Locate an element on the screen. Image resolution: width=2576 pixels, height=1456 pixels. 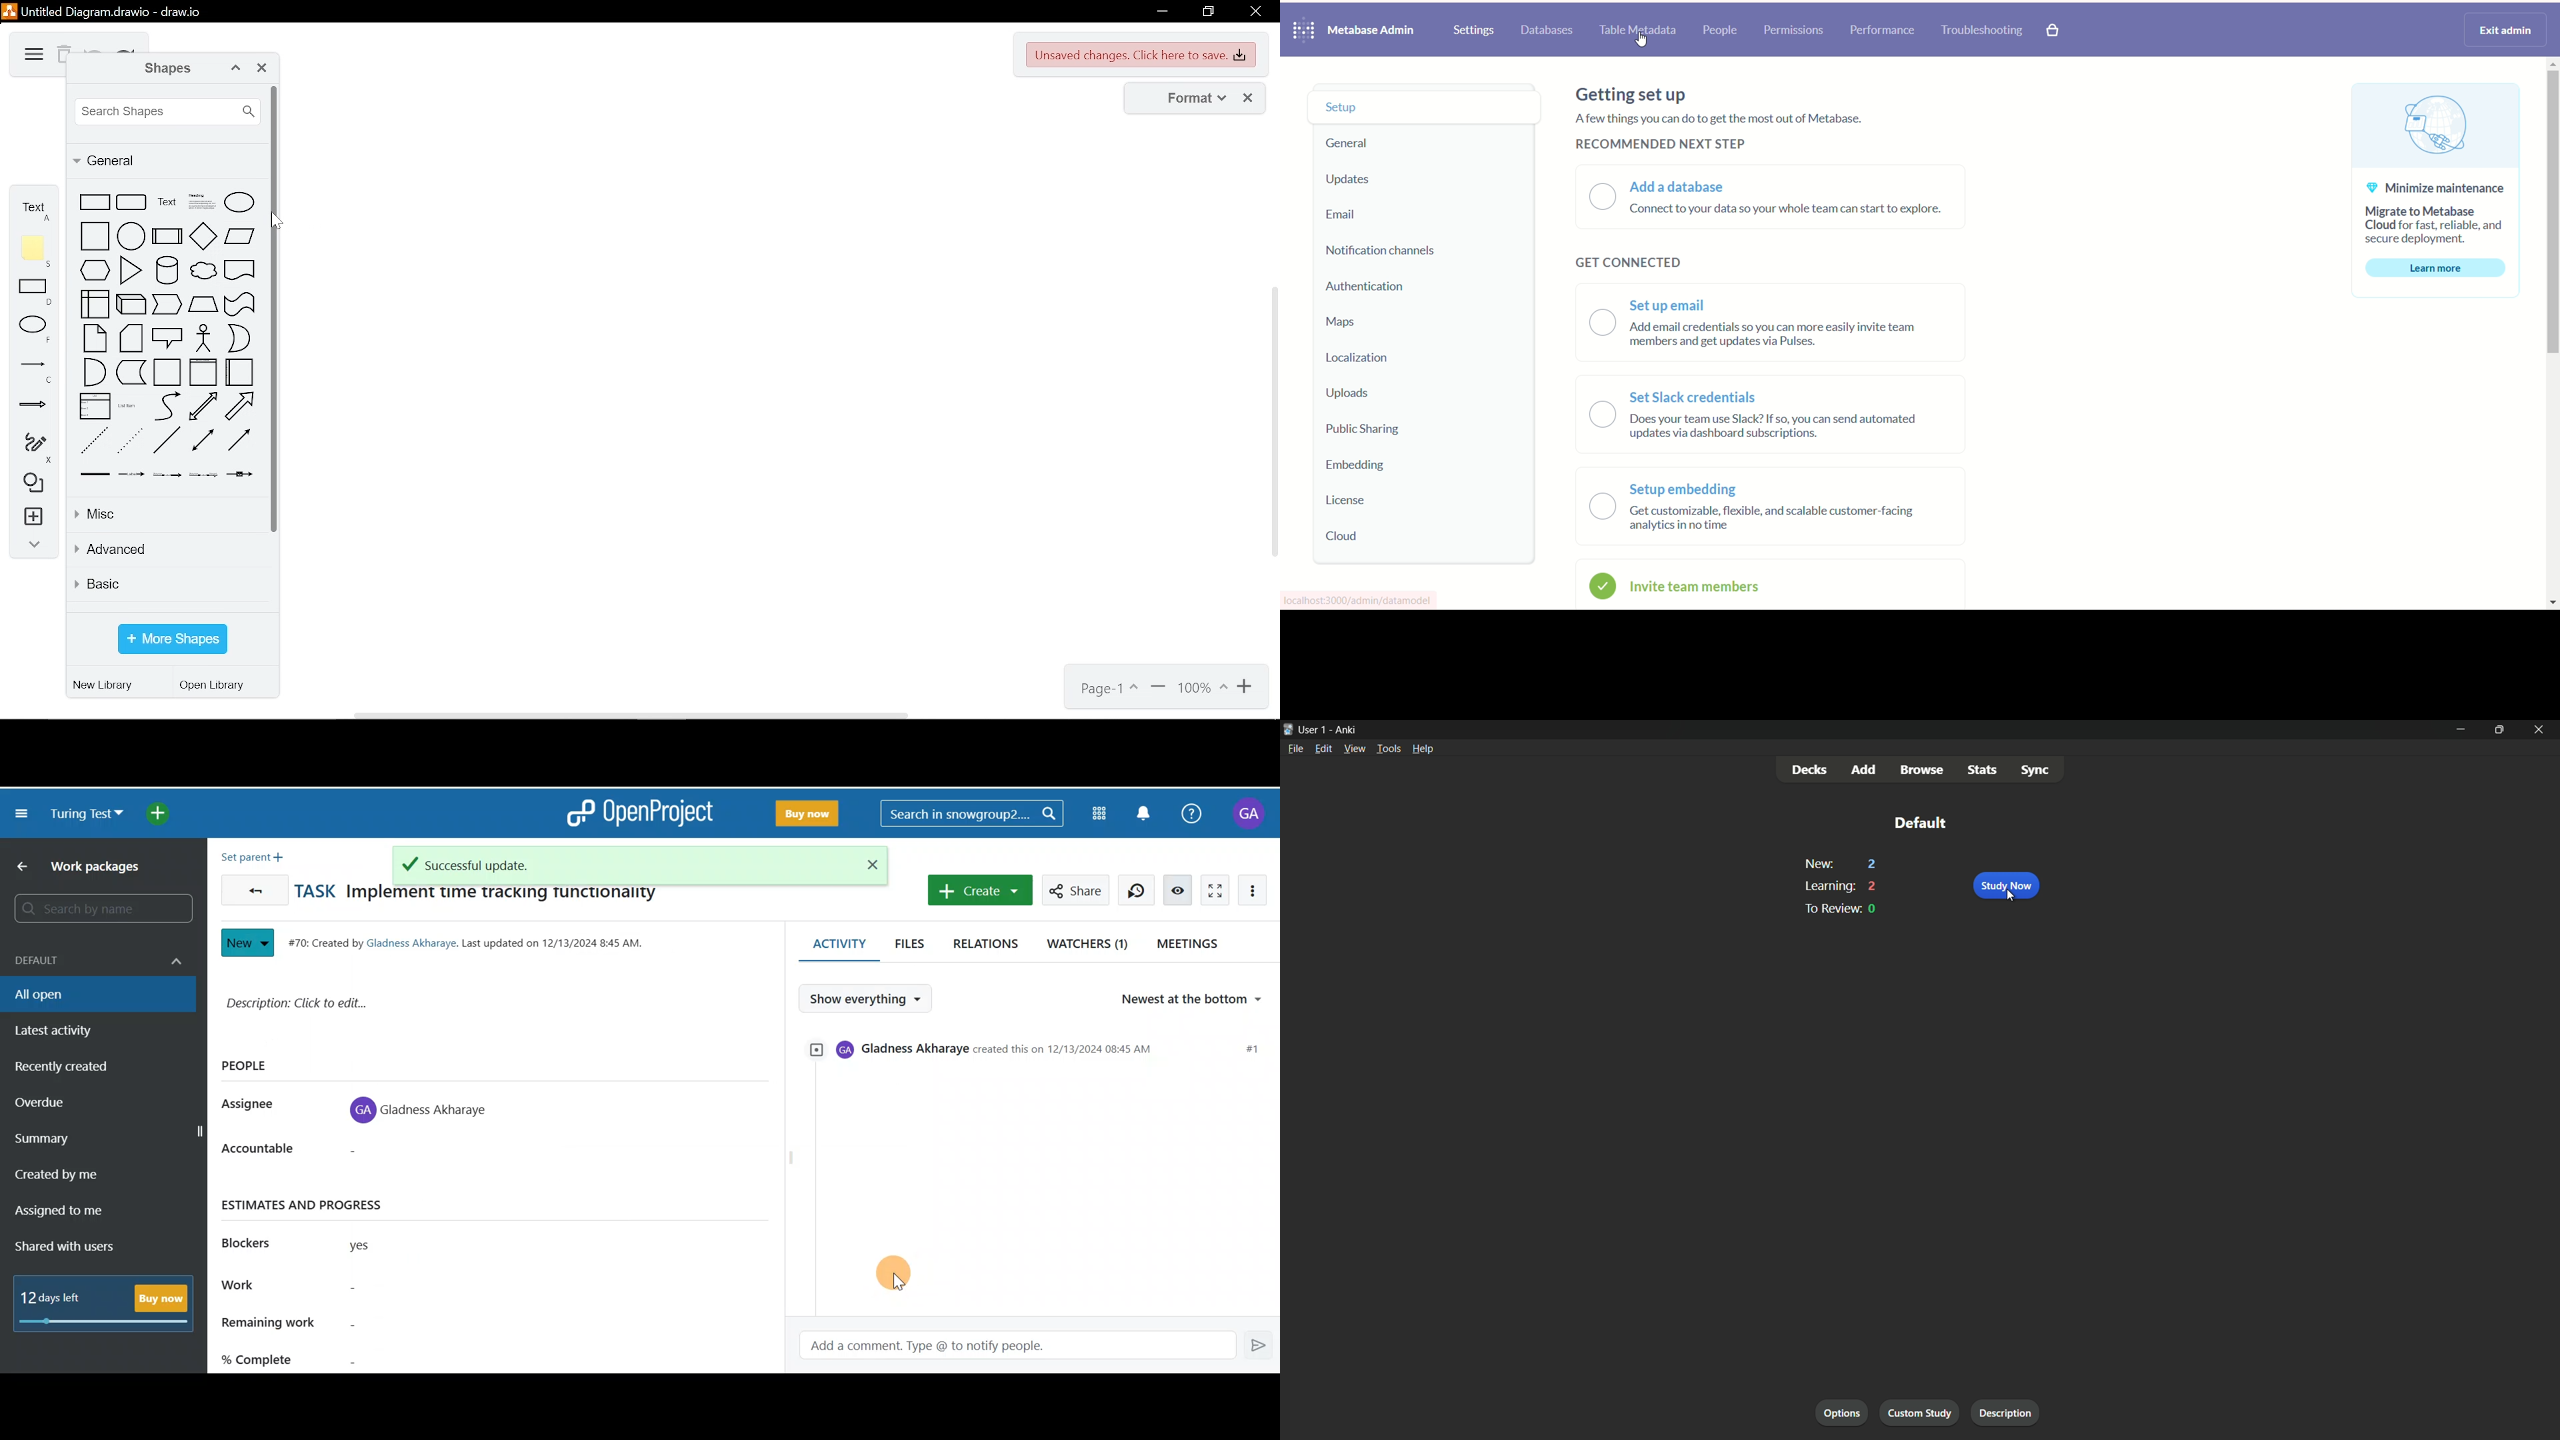
advanced is located at coordinates (164, 551).